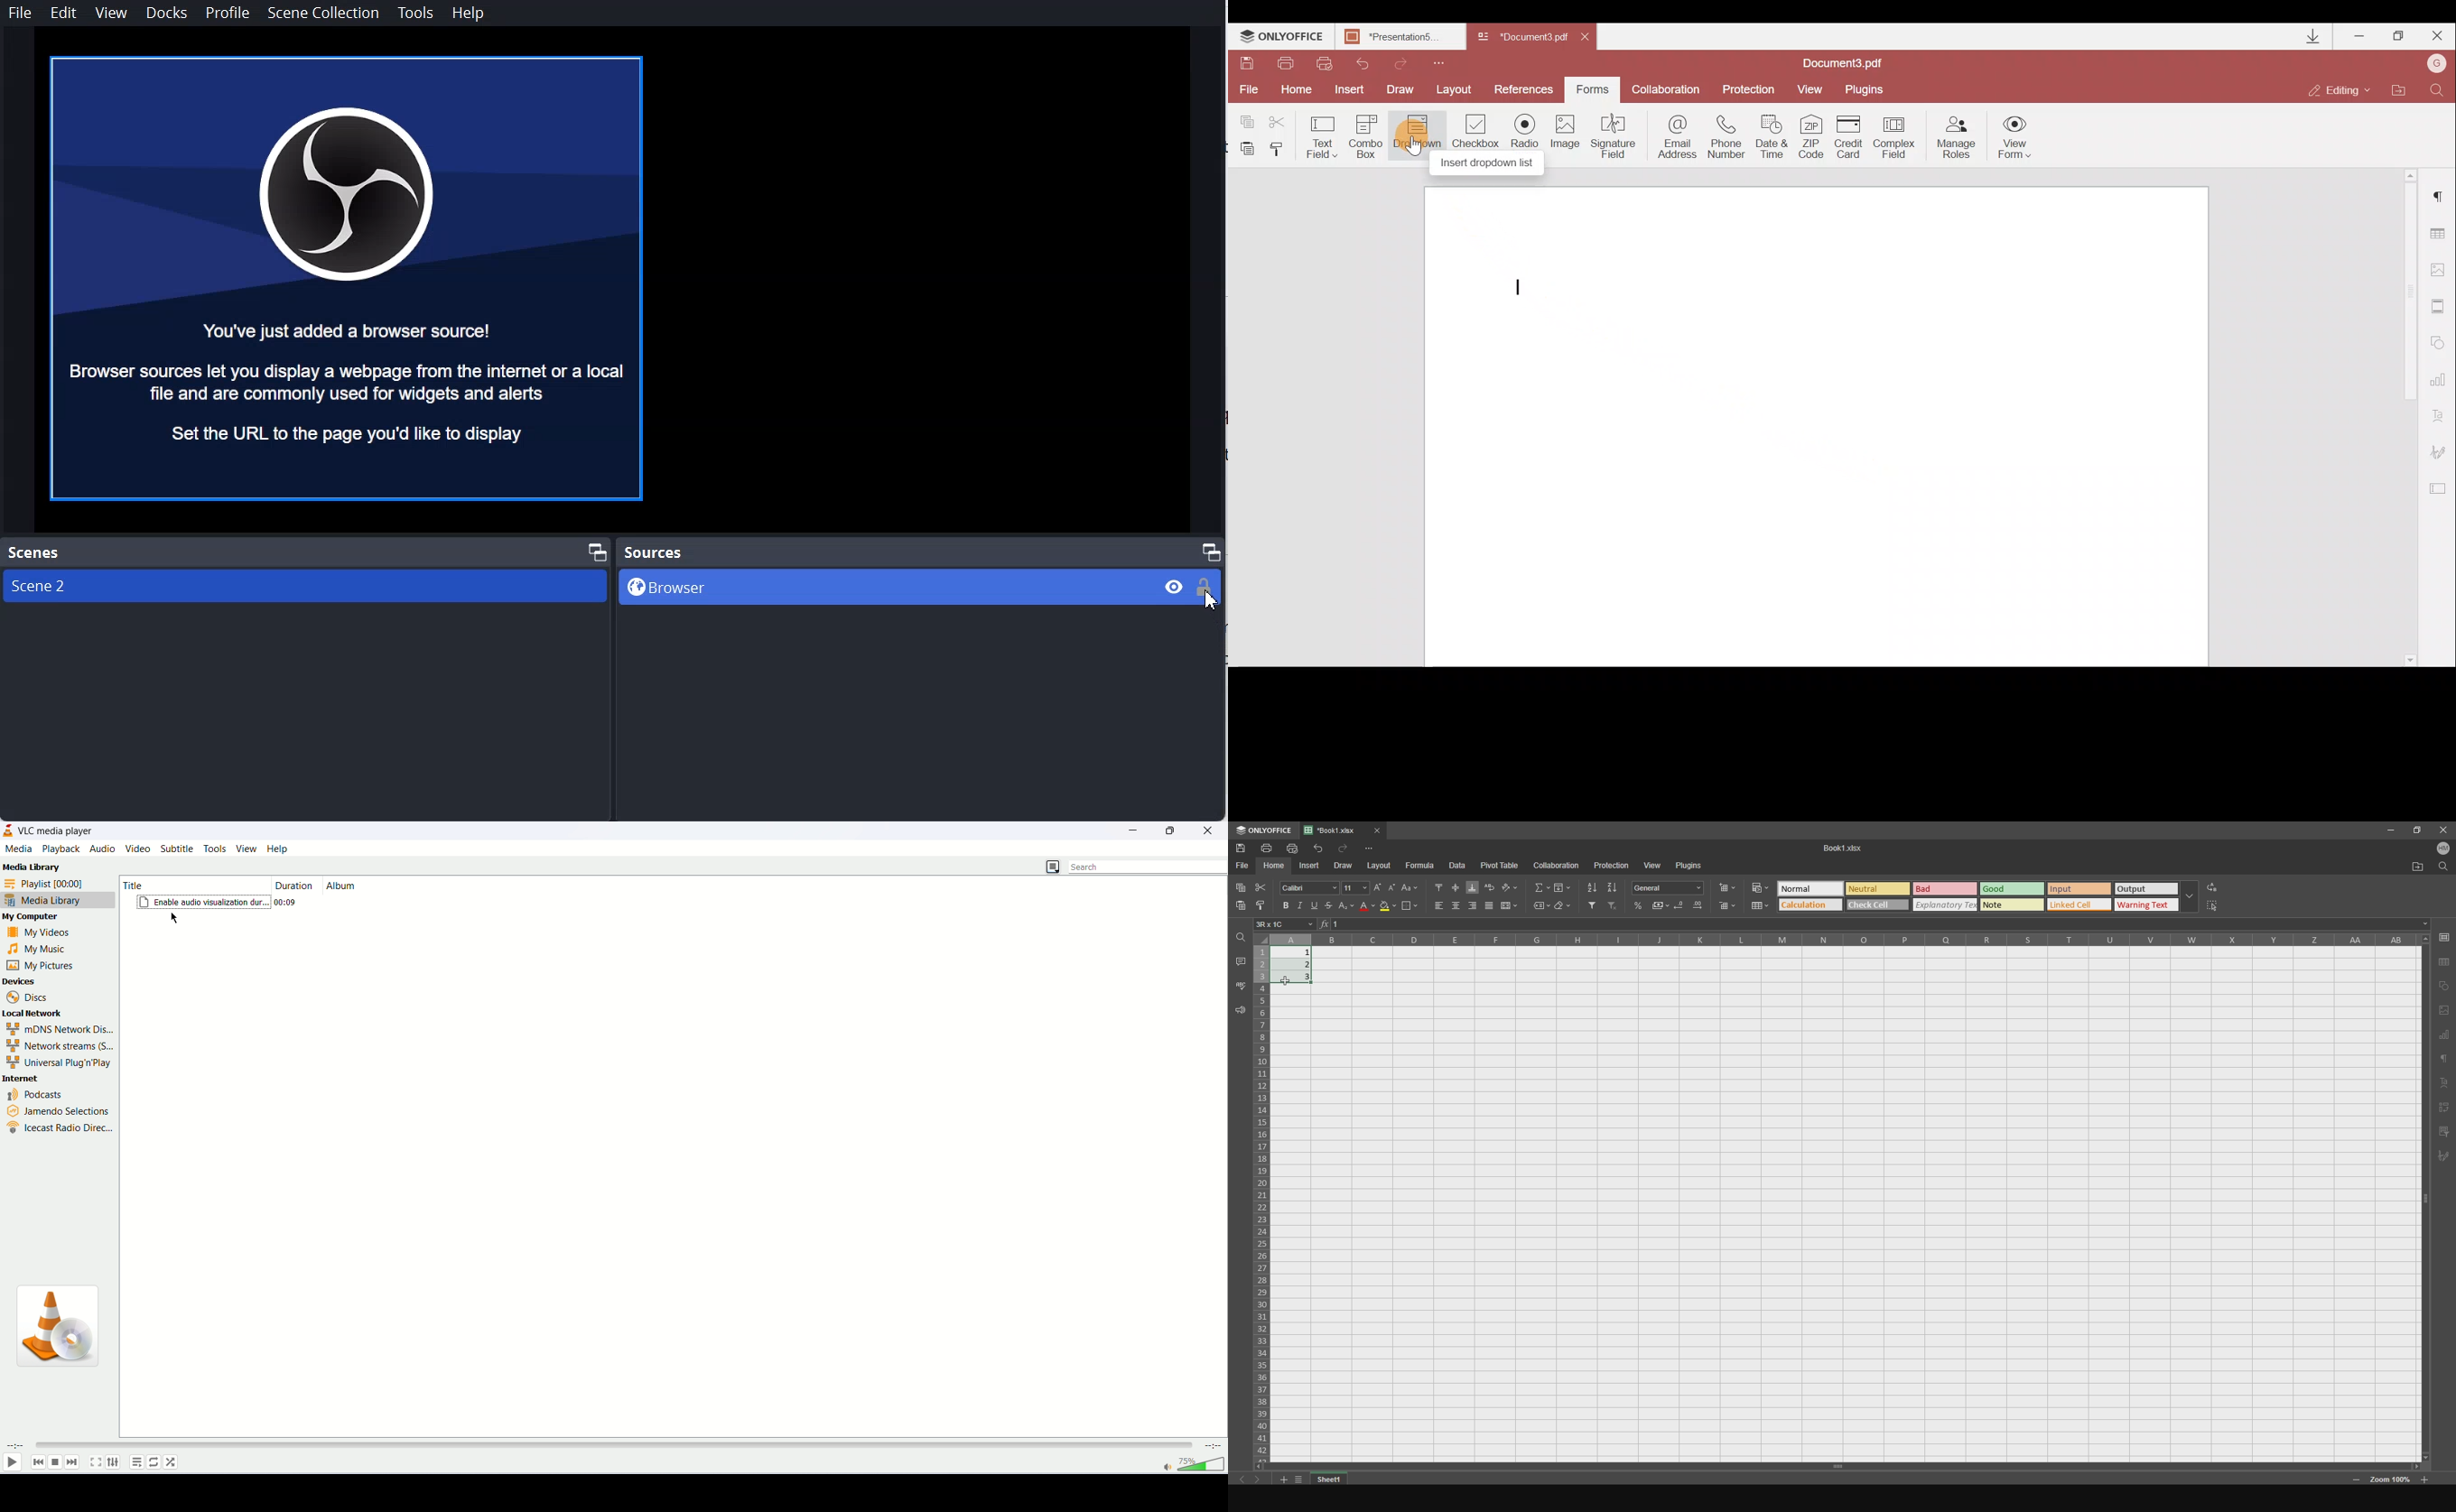  Describe the element at coordinates (1568, 136) in the screenshot. I see `Image` at that location.